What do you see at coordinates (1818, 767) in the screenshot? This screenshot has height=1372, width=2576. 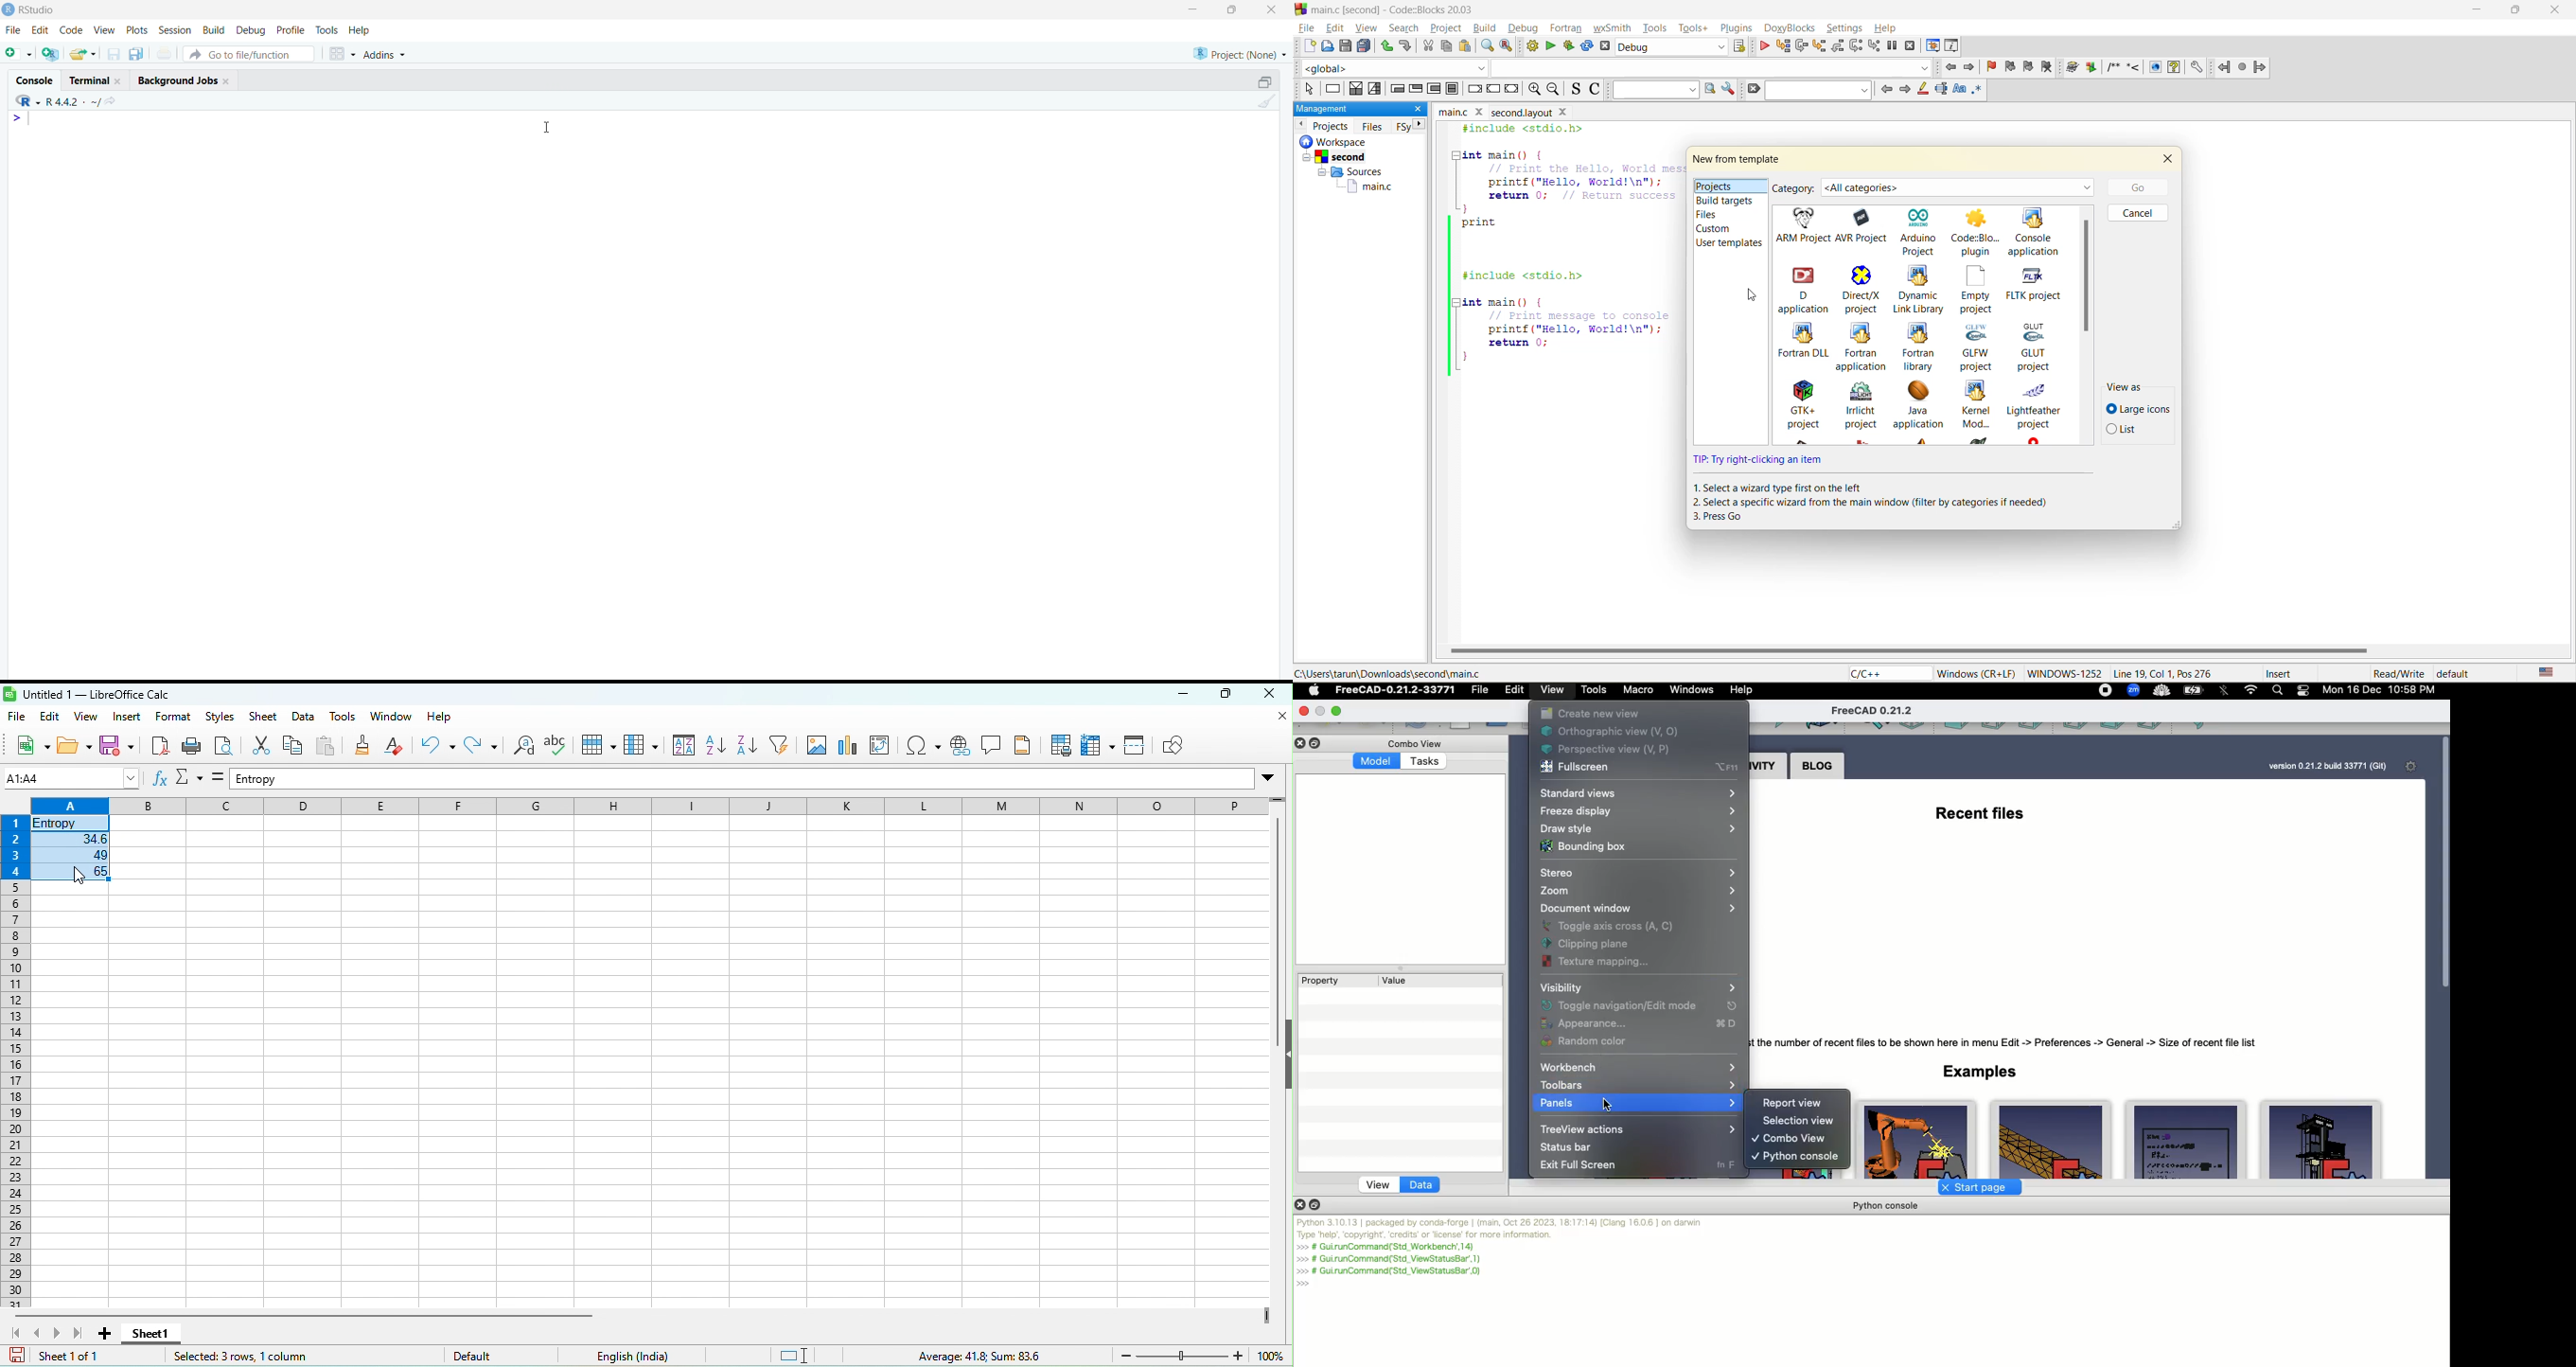 I see `Blog` at bounding box center [1818, 767].